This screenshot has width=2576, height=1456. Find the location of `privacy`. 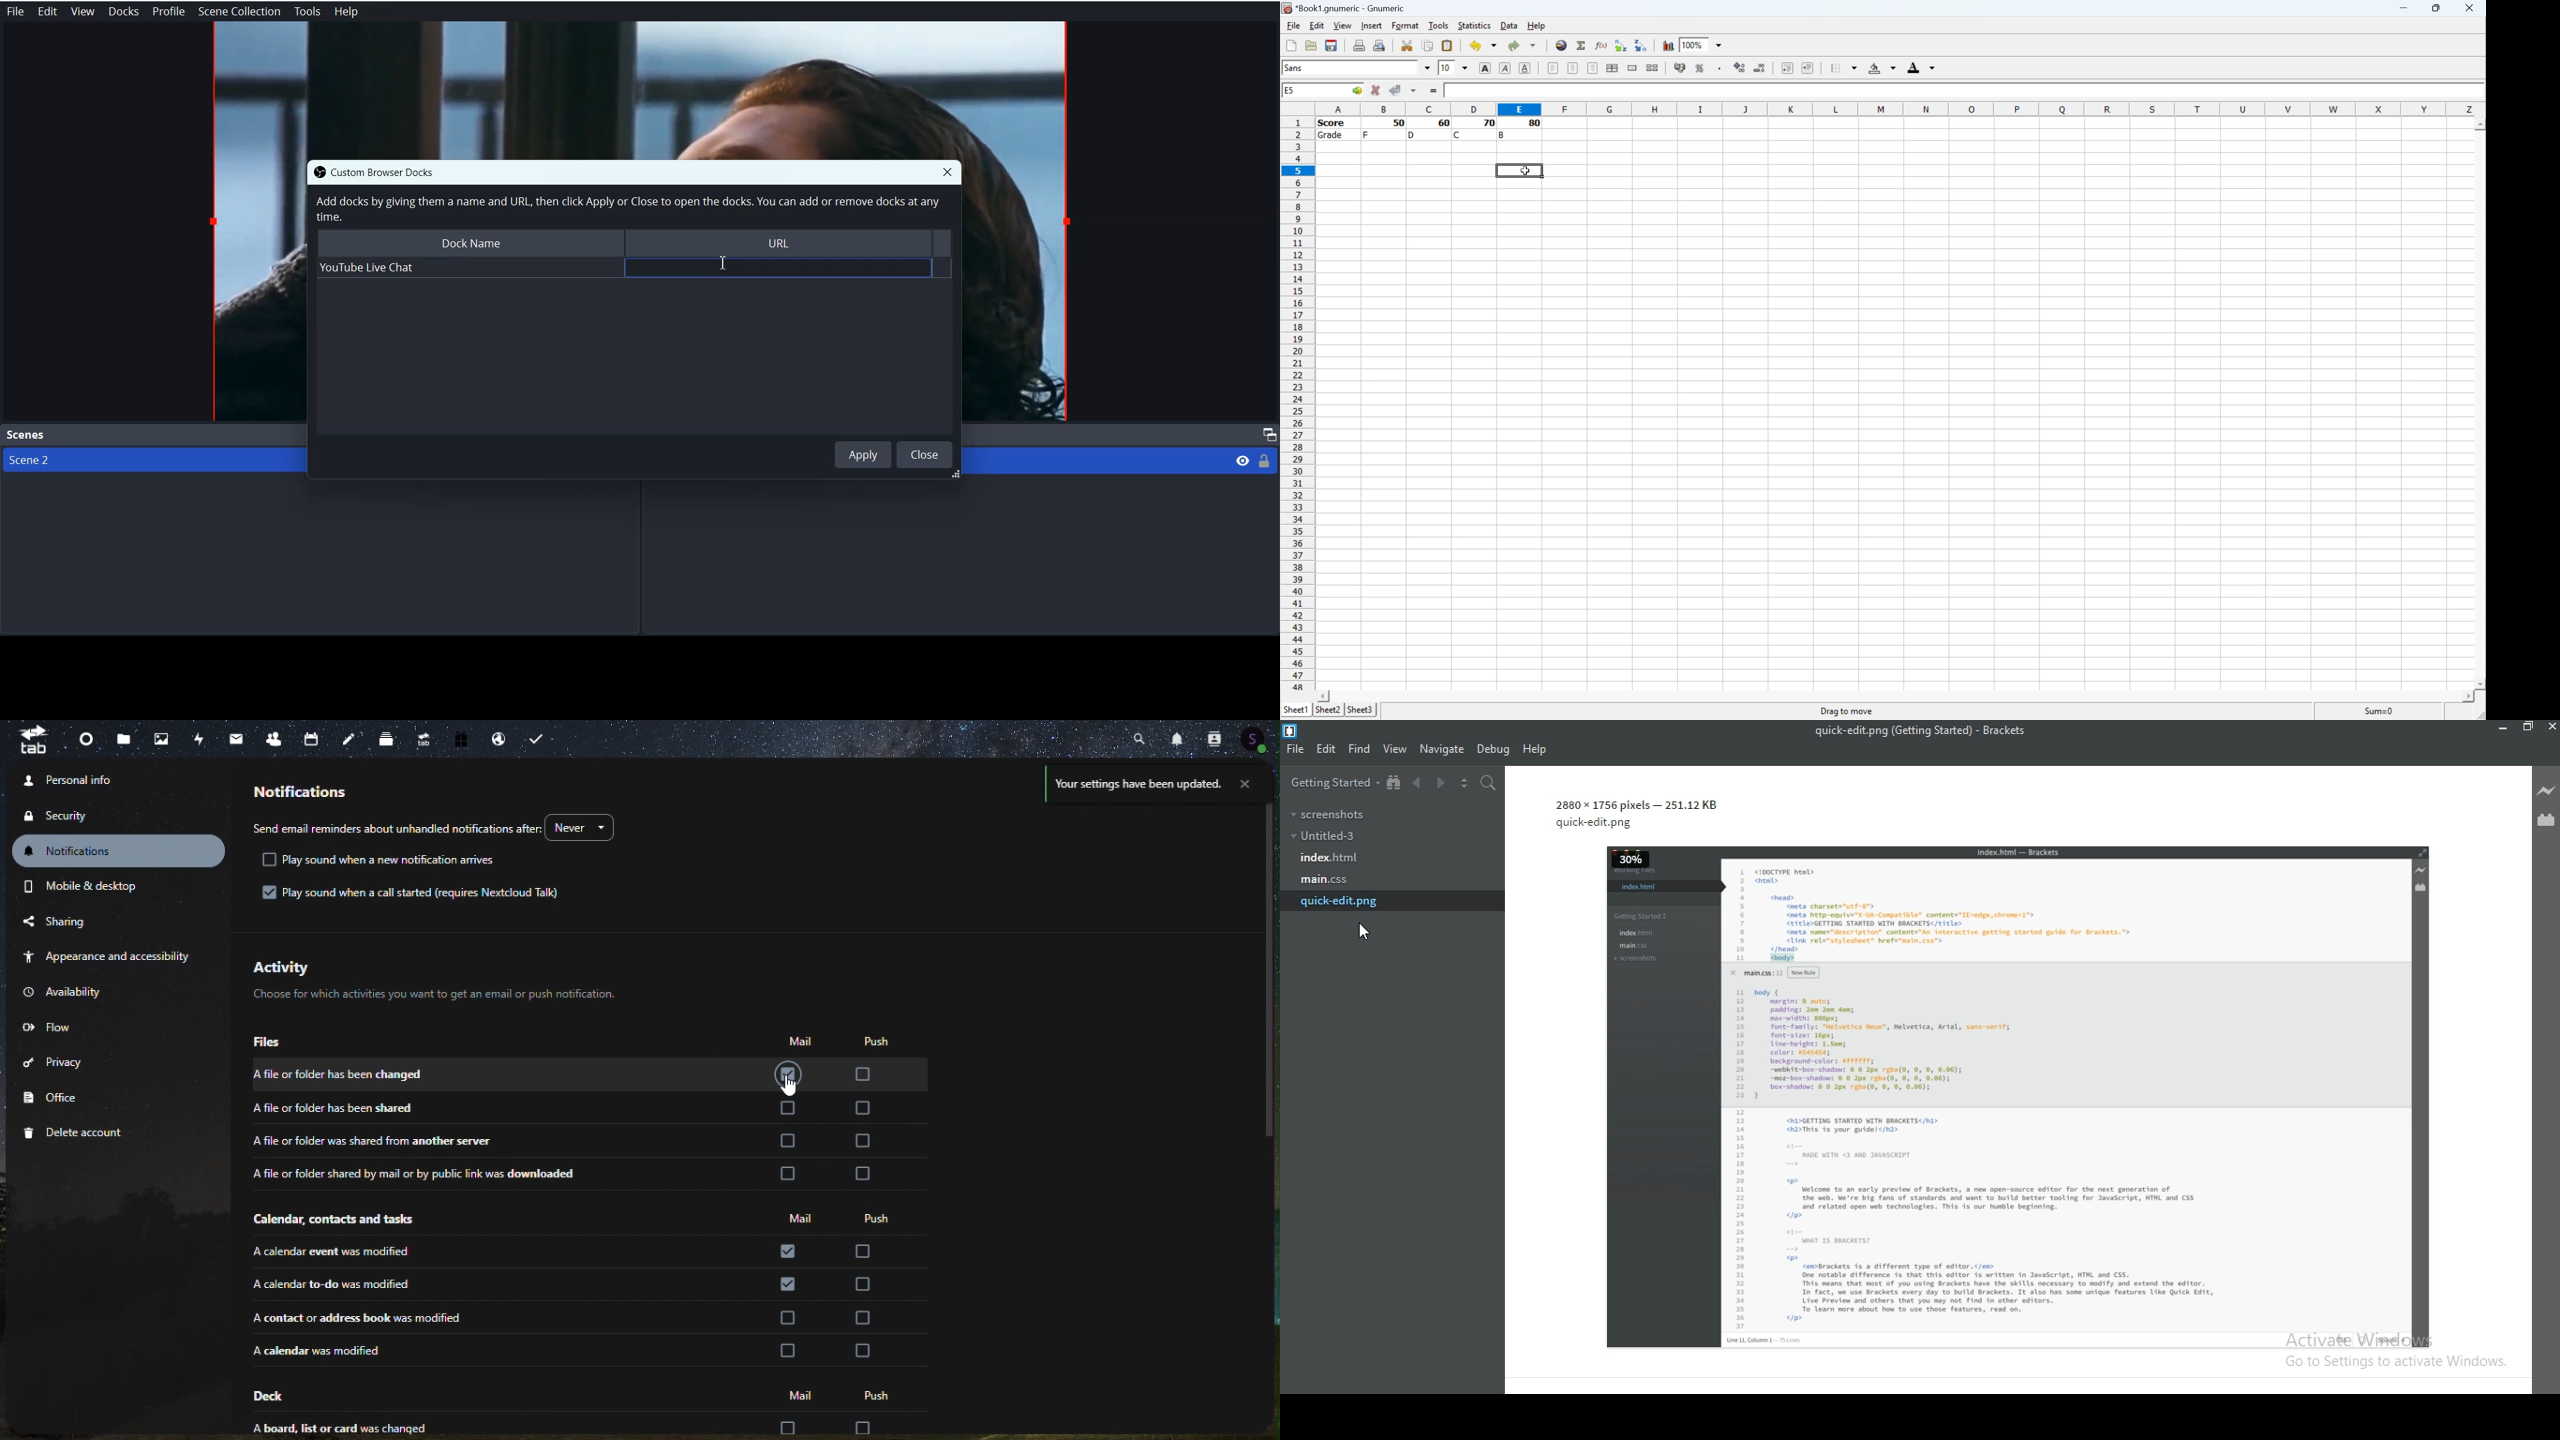

privacy is located at coordinates (73, 1062).